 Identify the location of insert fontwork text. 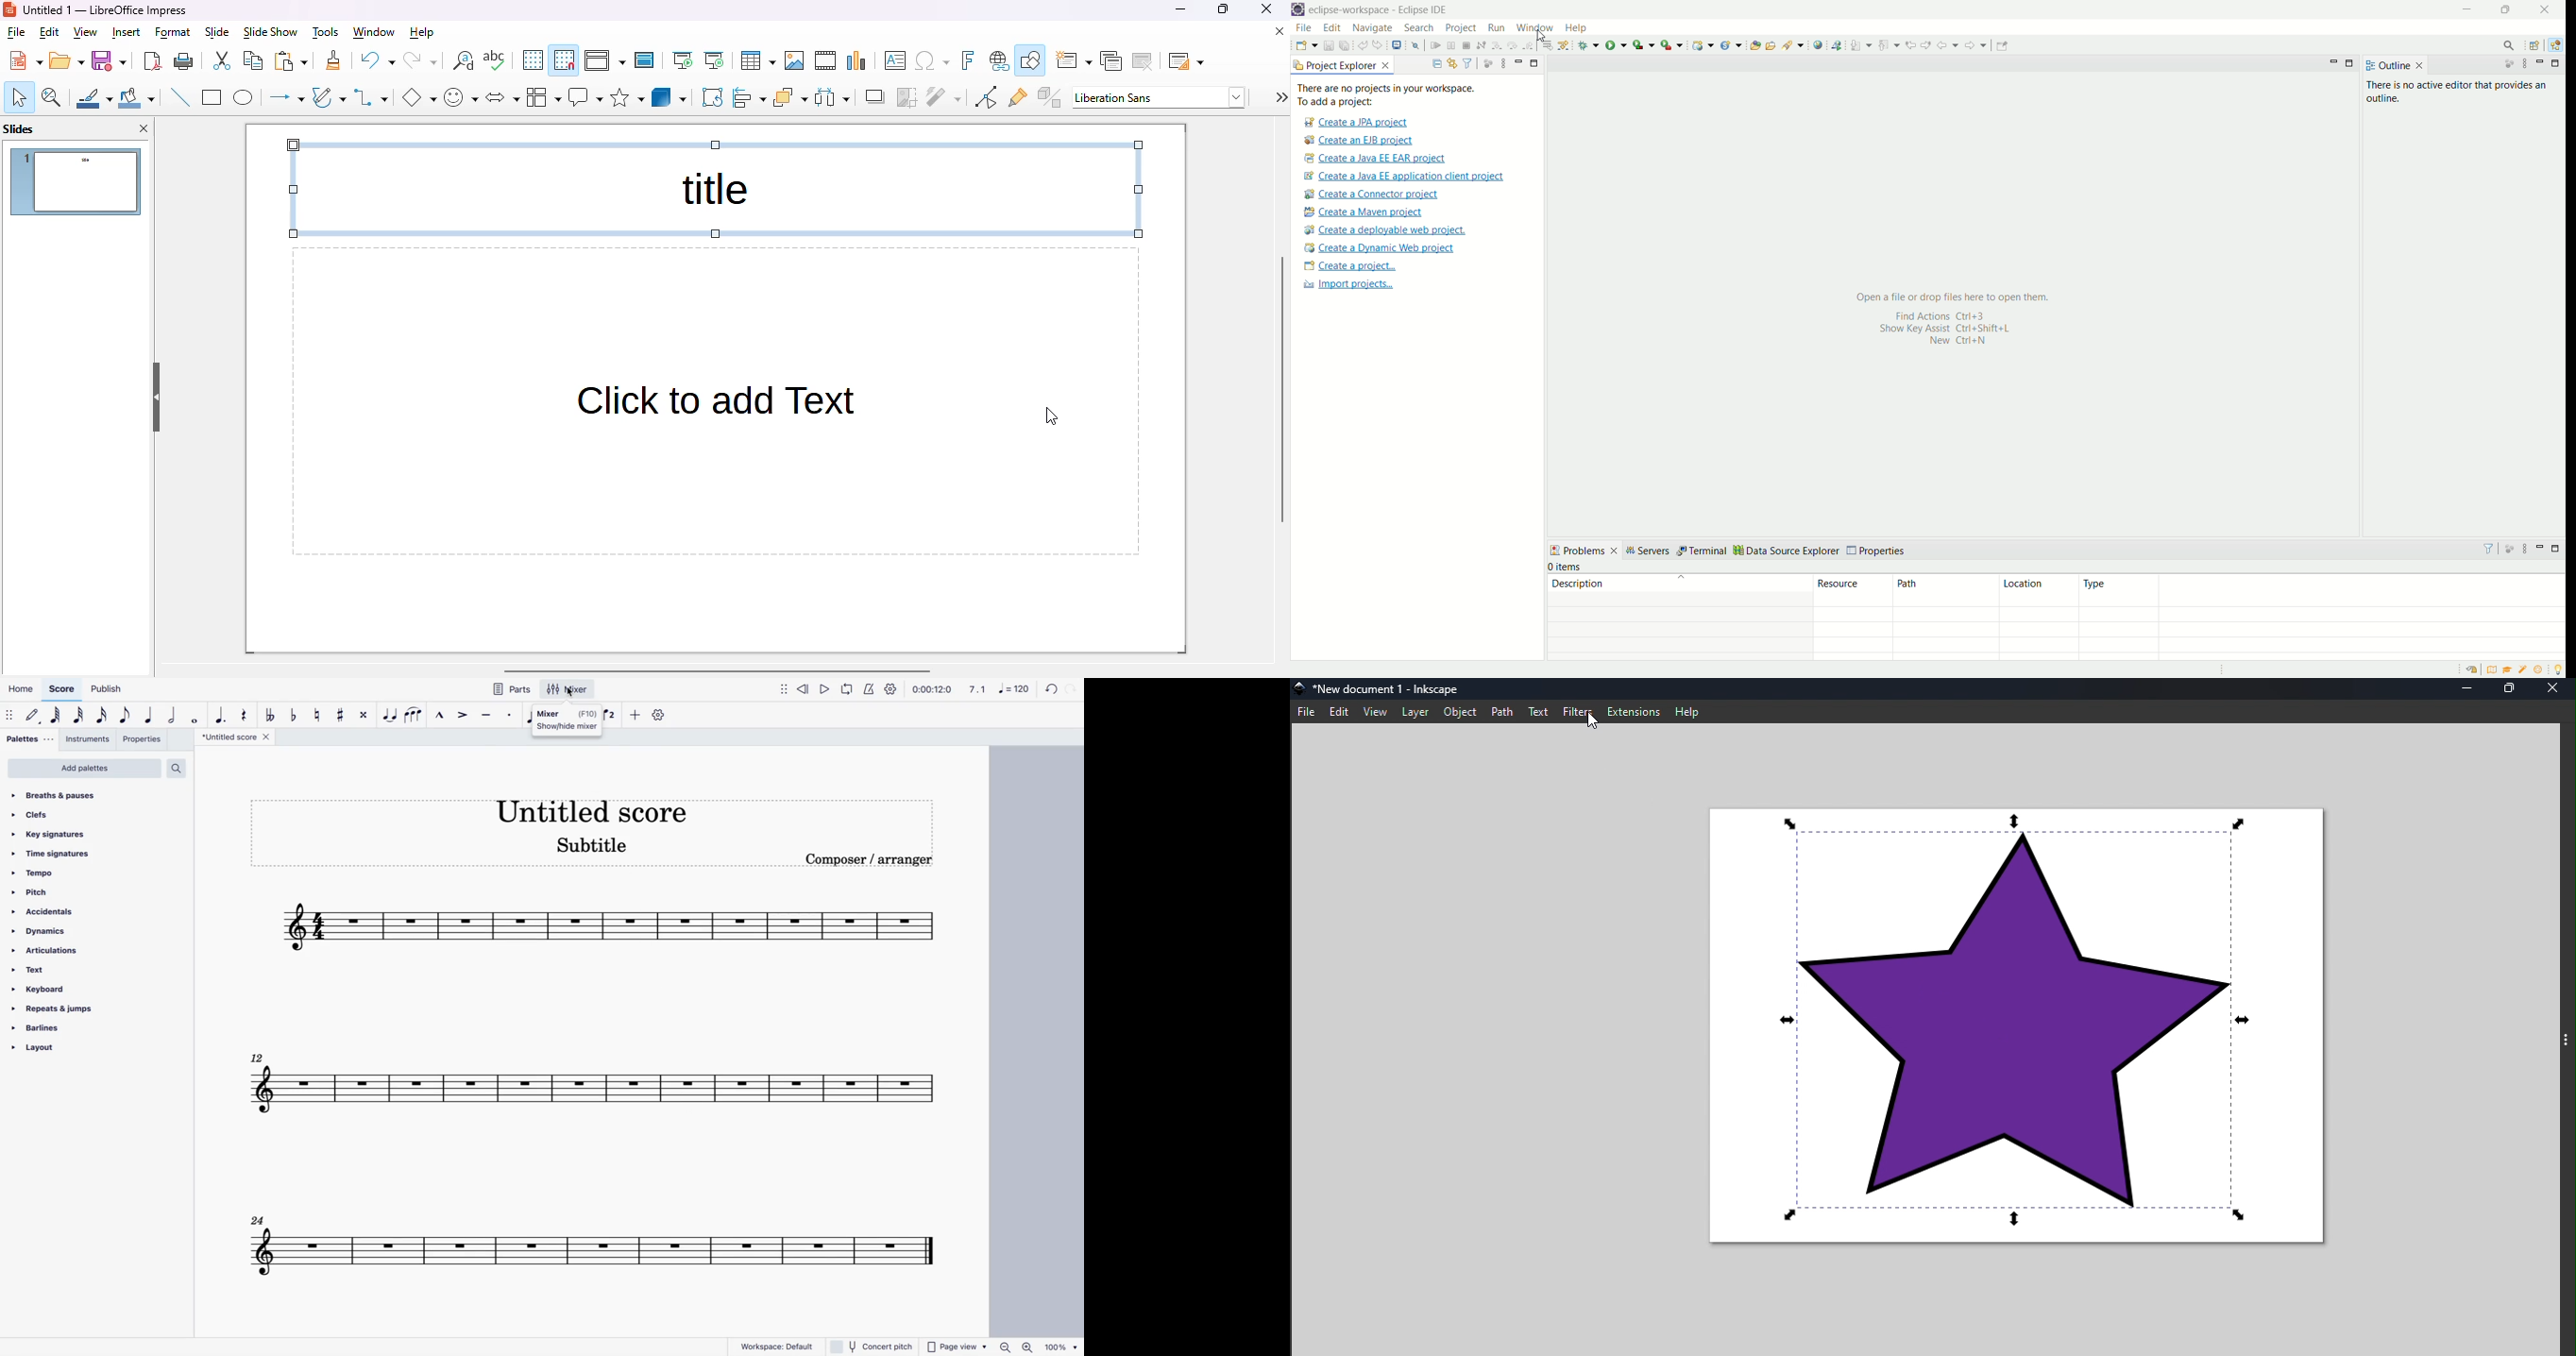
(969, 59).